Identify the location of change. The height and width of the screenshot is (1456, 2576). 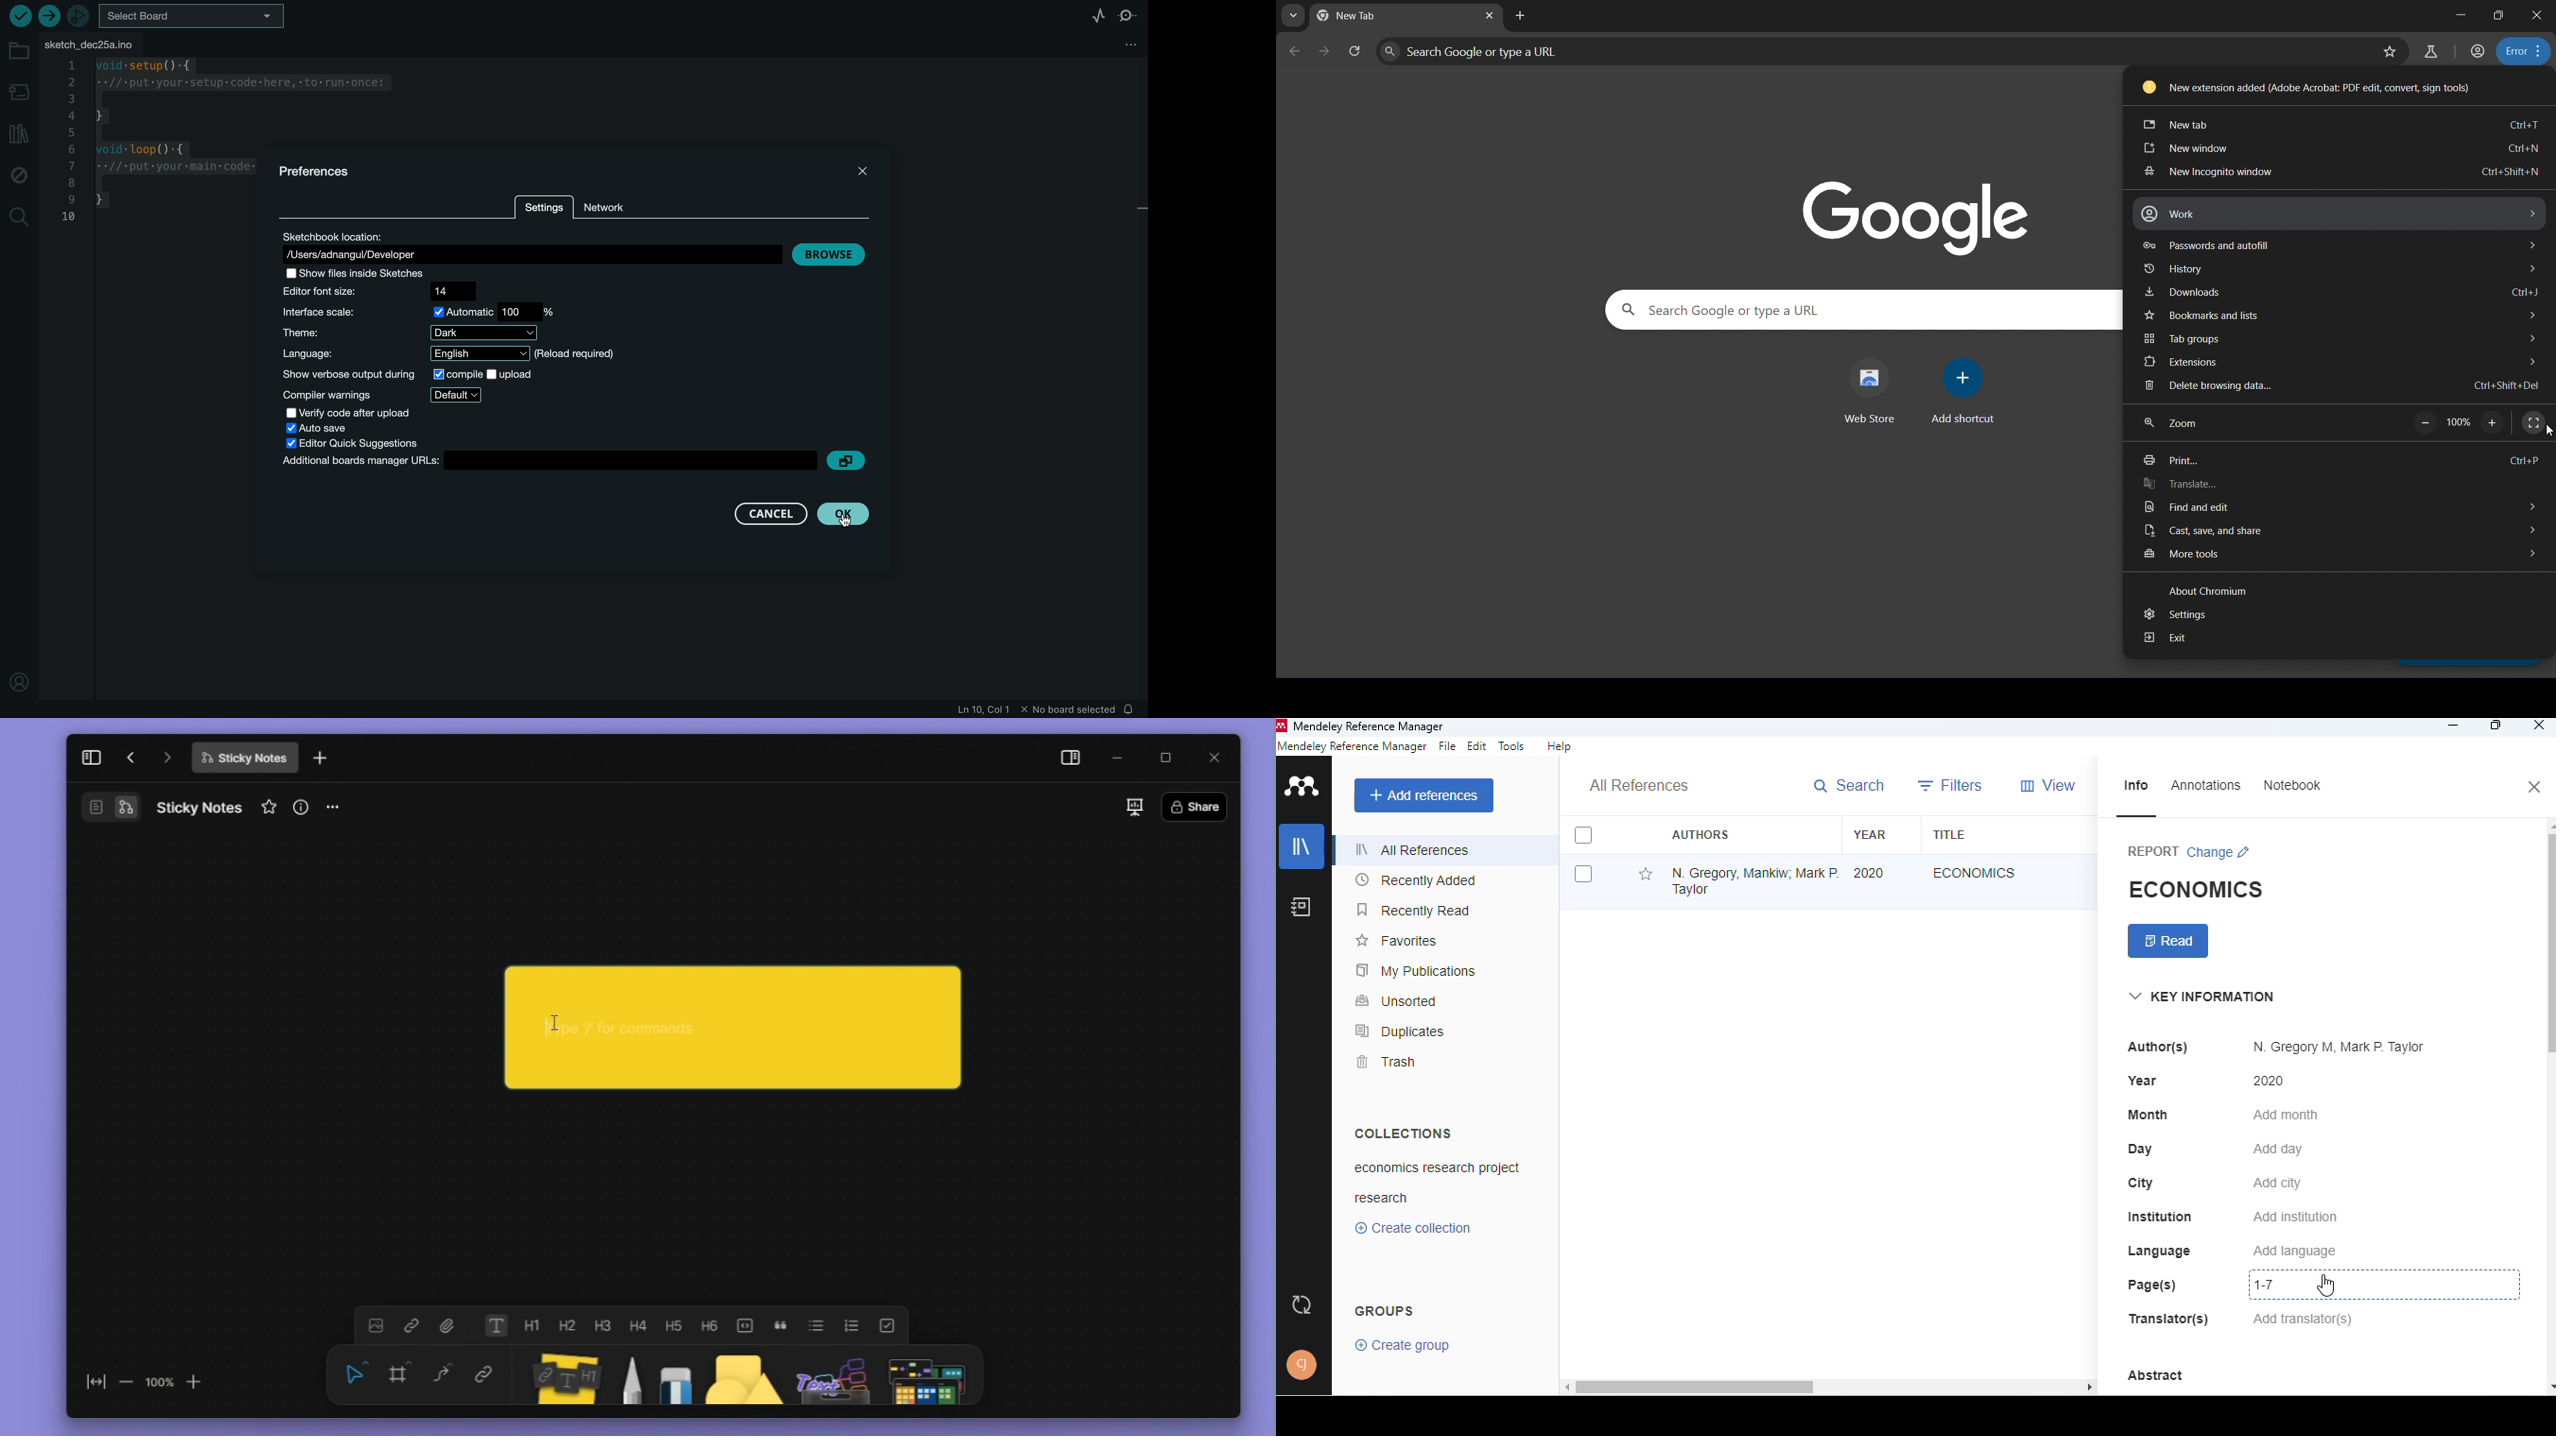
(2219, 852).